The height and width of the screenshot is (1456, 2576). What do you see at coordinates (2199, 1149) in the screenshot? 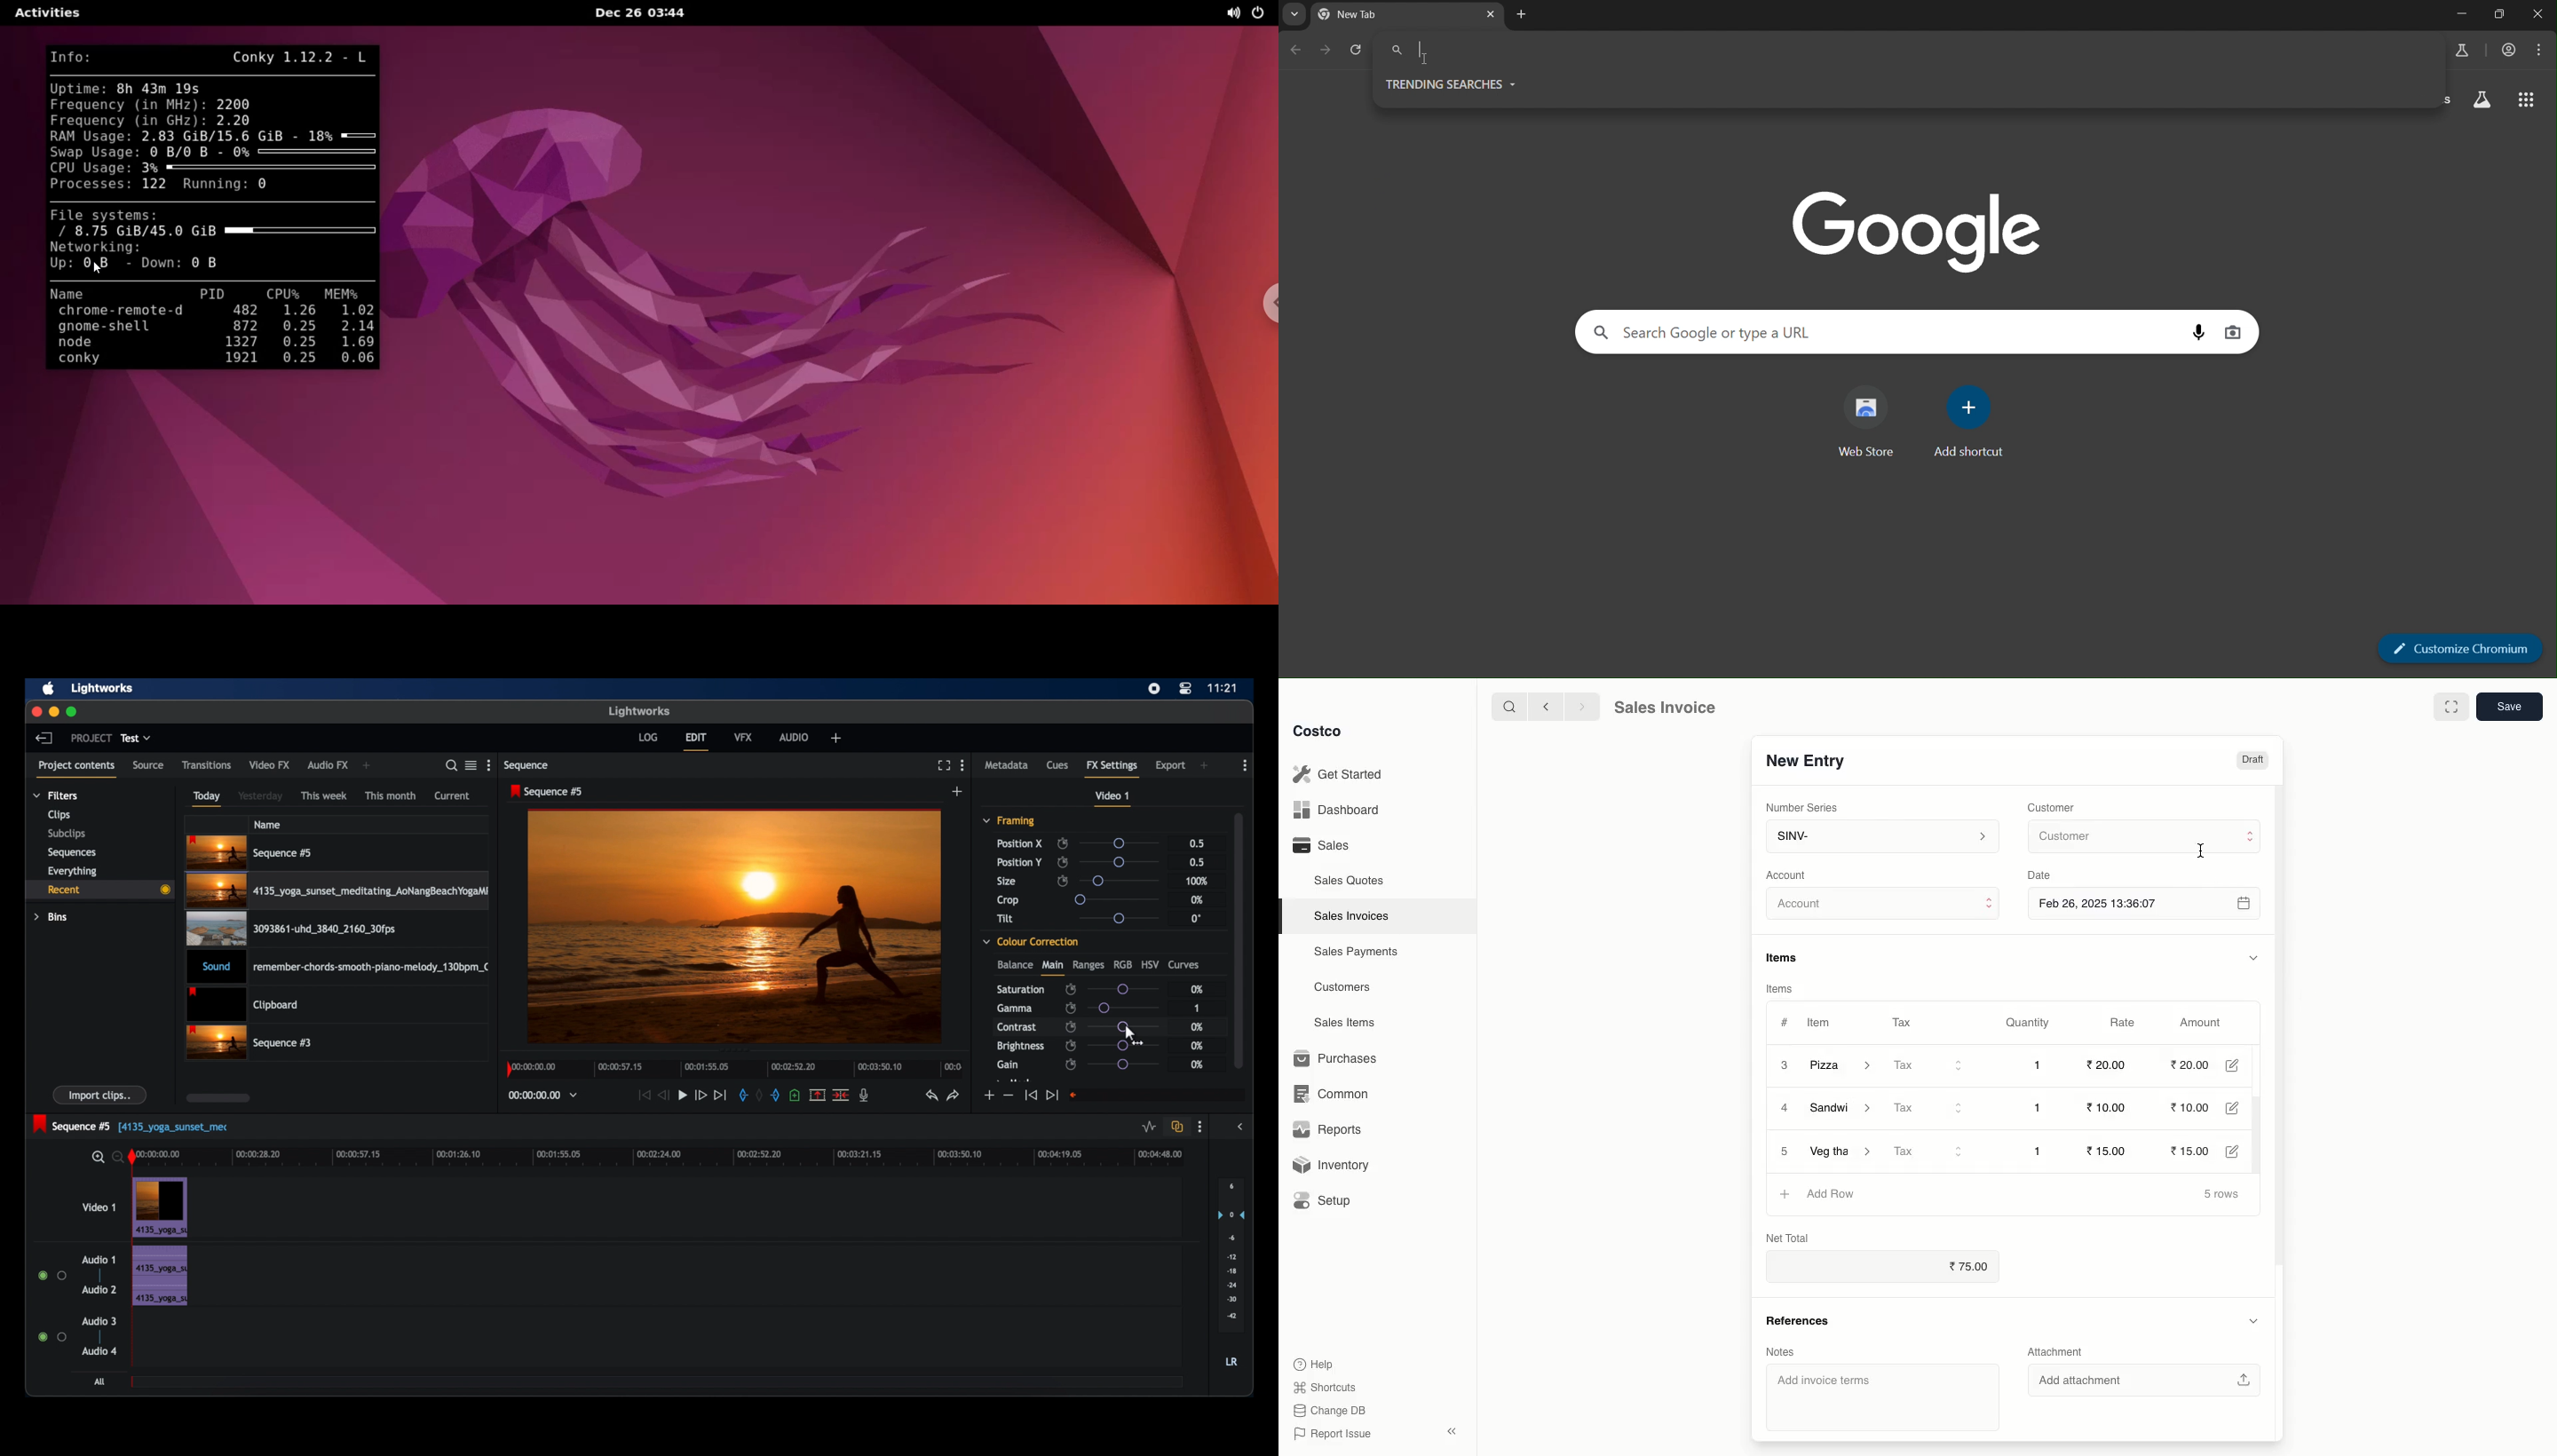
I see `15.00` at bounding box center [2199, 1149].